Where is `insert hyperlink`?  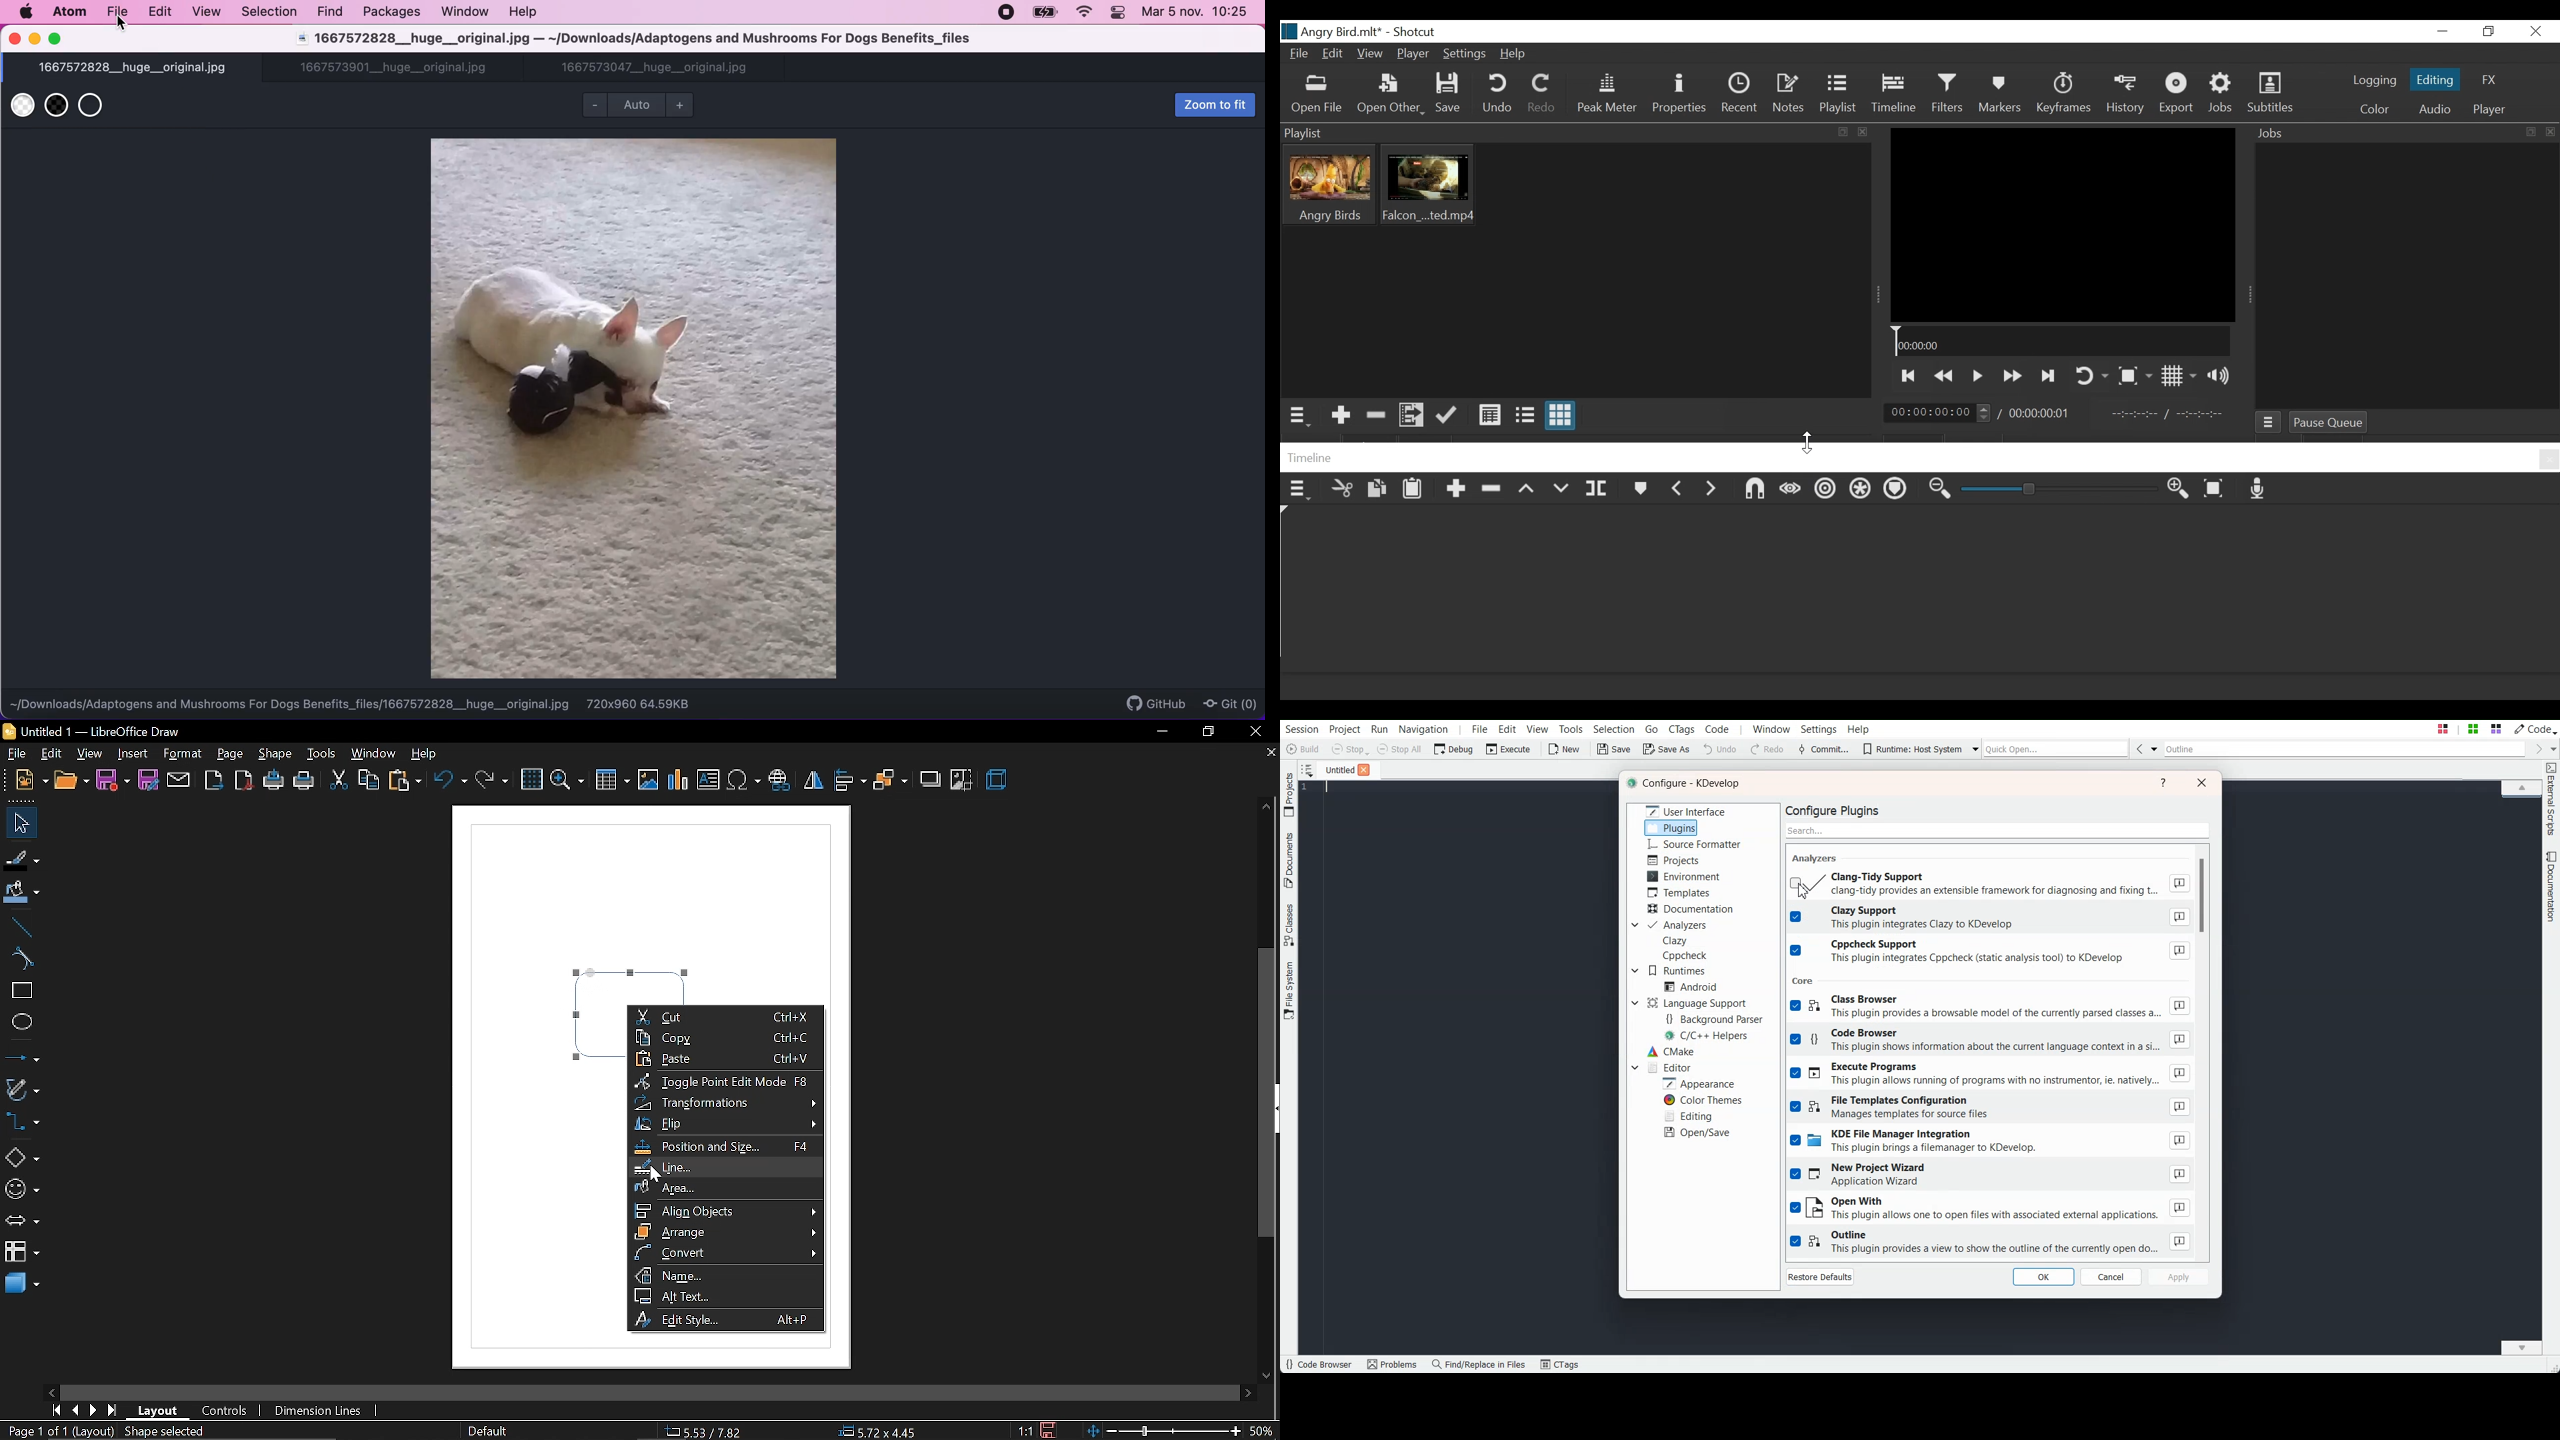 insert hyperlink is located at coordinates (779, 781).